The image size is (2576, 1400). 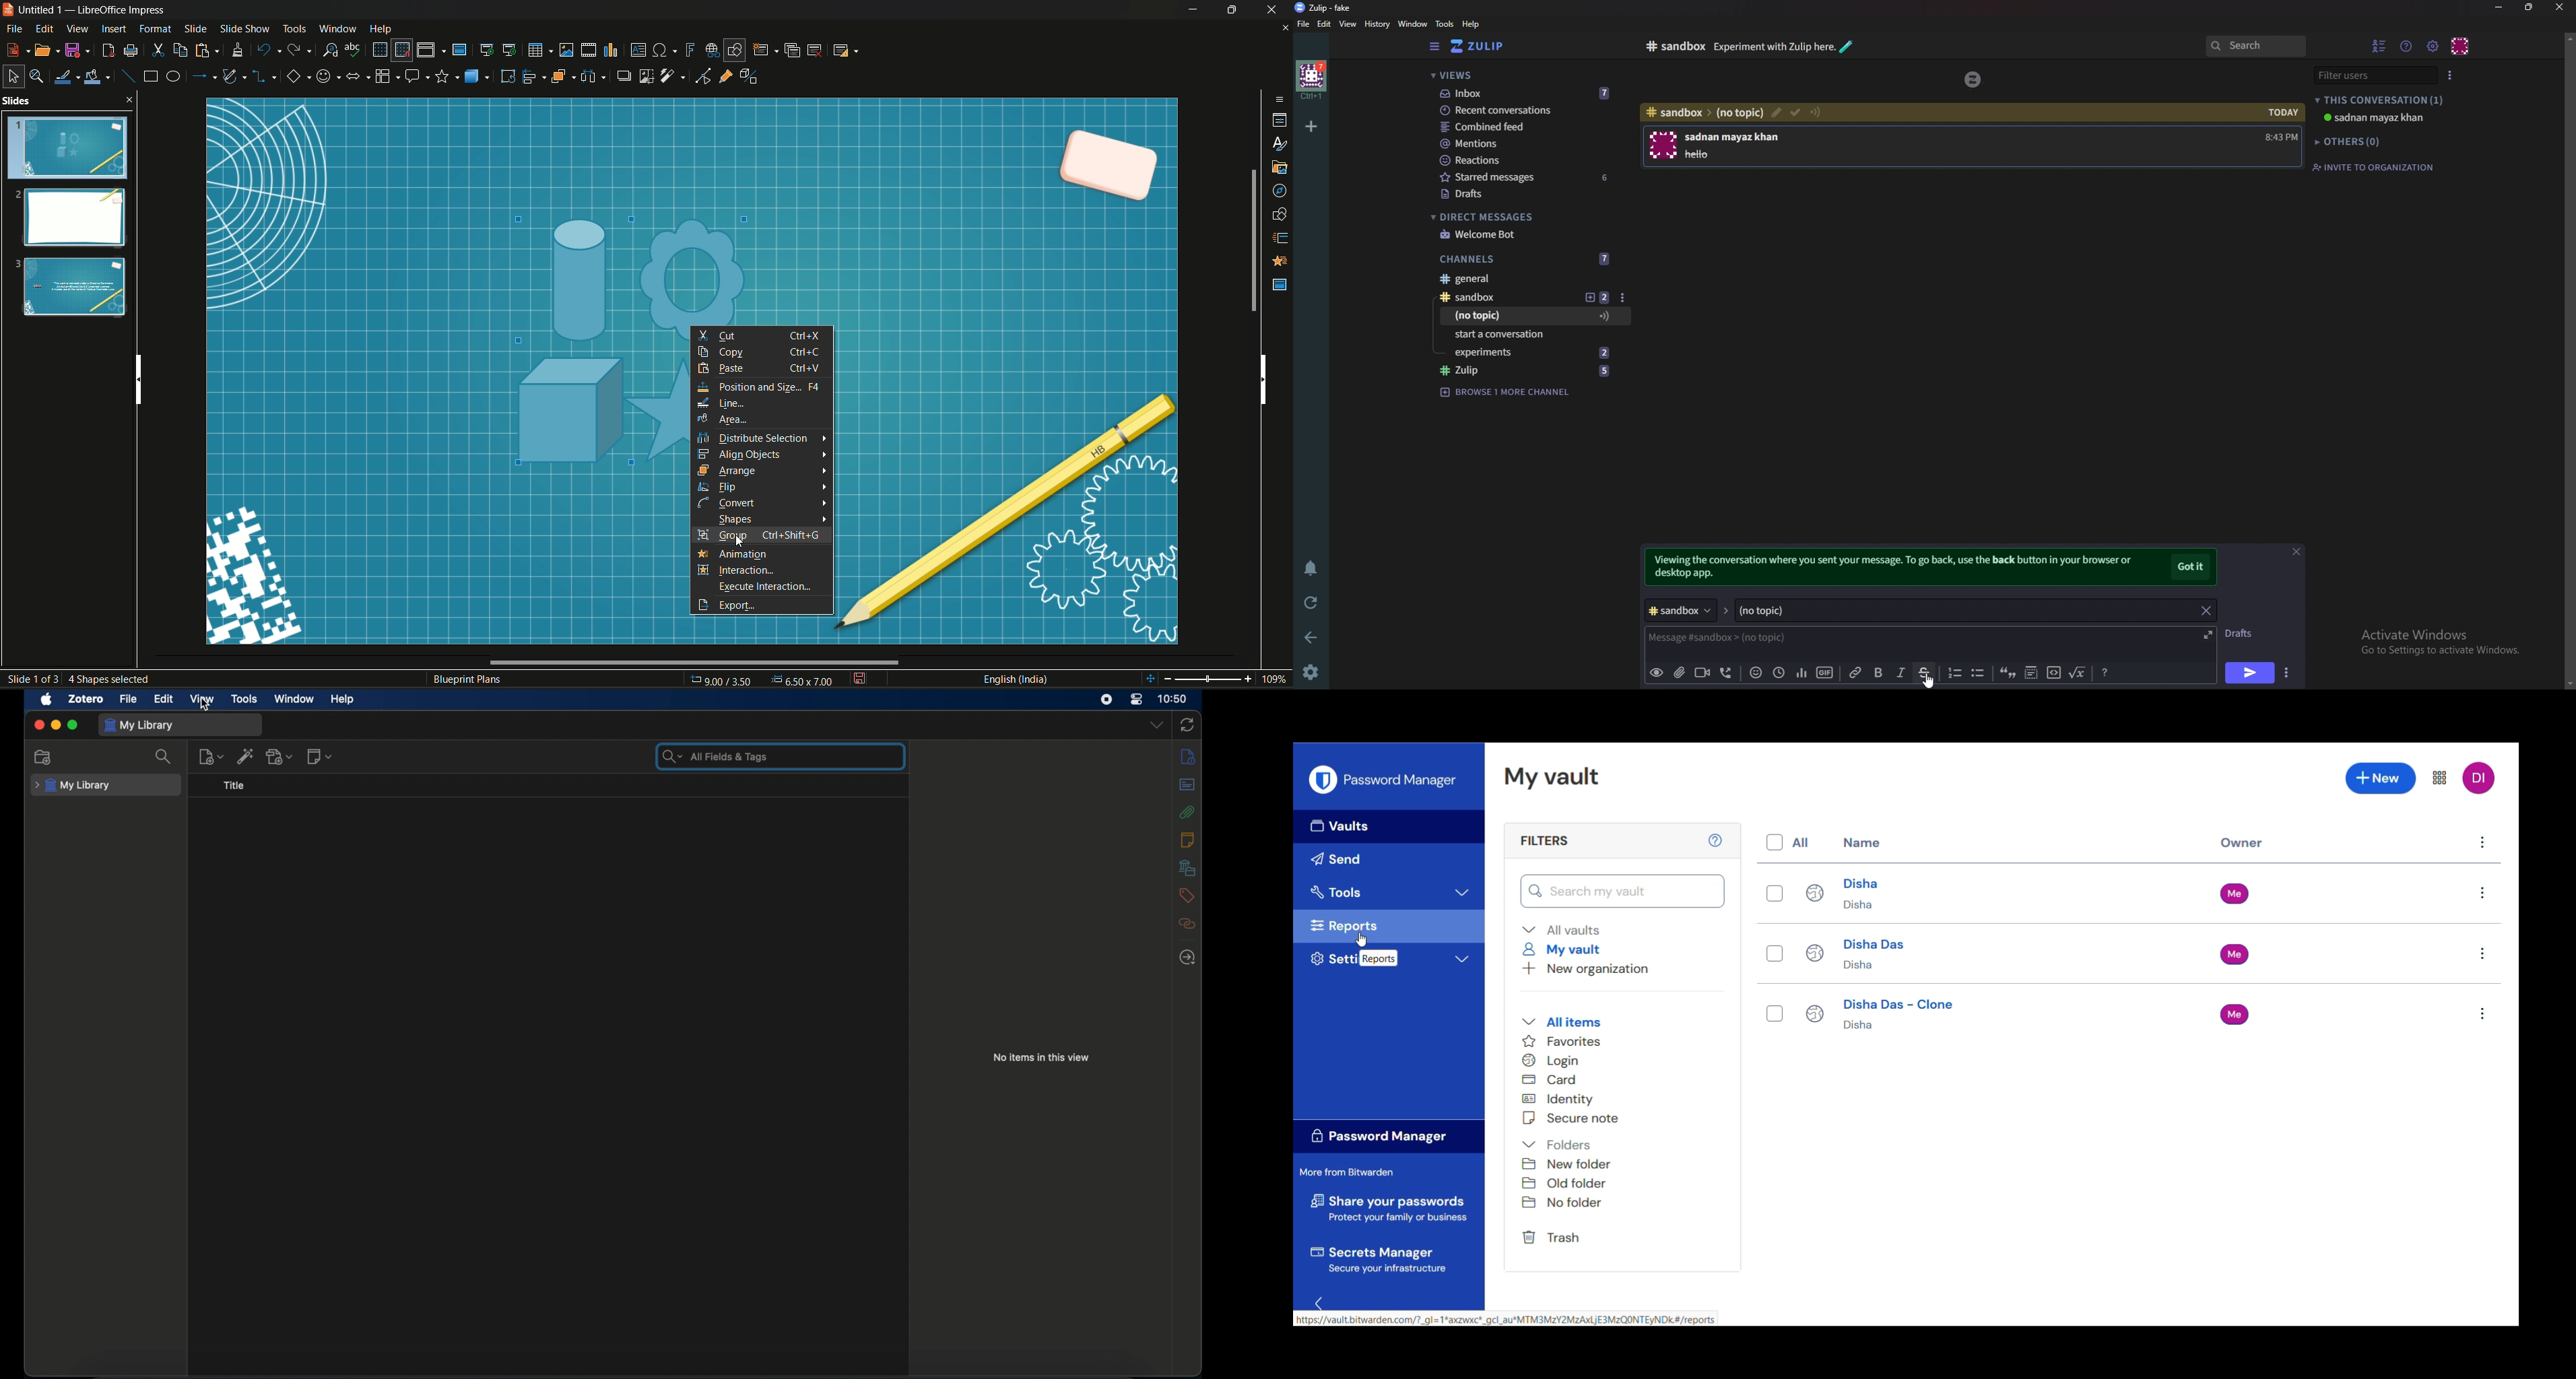 What do you see at coordinates (401, 51) in the screenshot?
I see `snap to grid` at bounding box center [401, 51].